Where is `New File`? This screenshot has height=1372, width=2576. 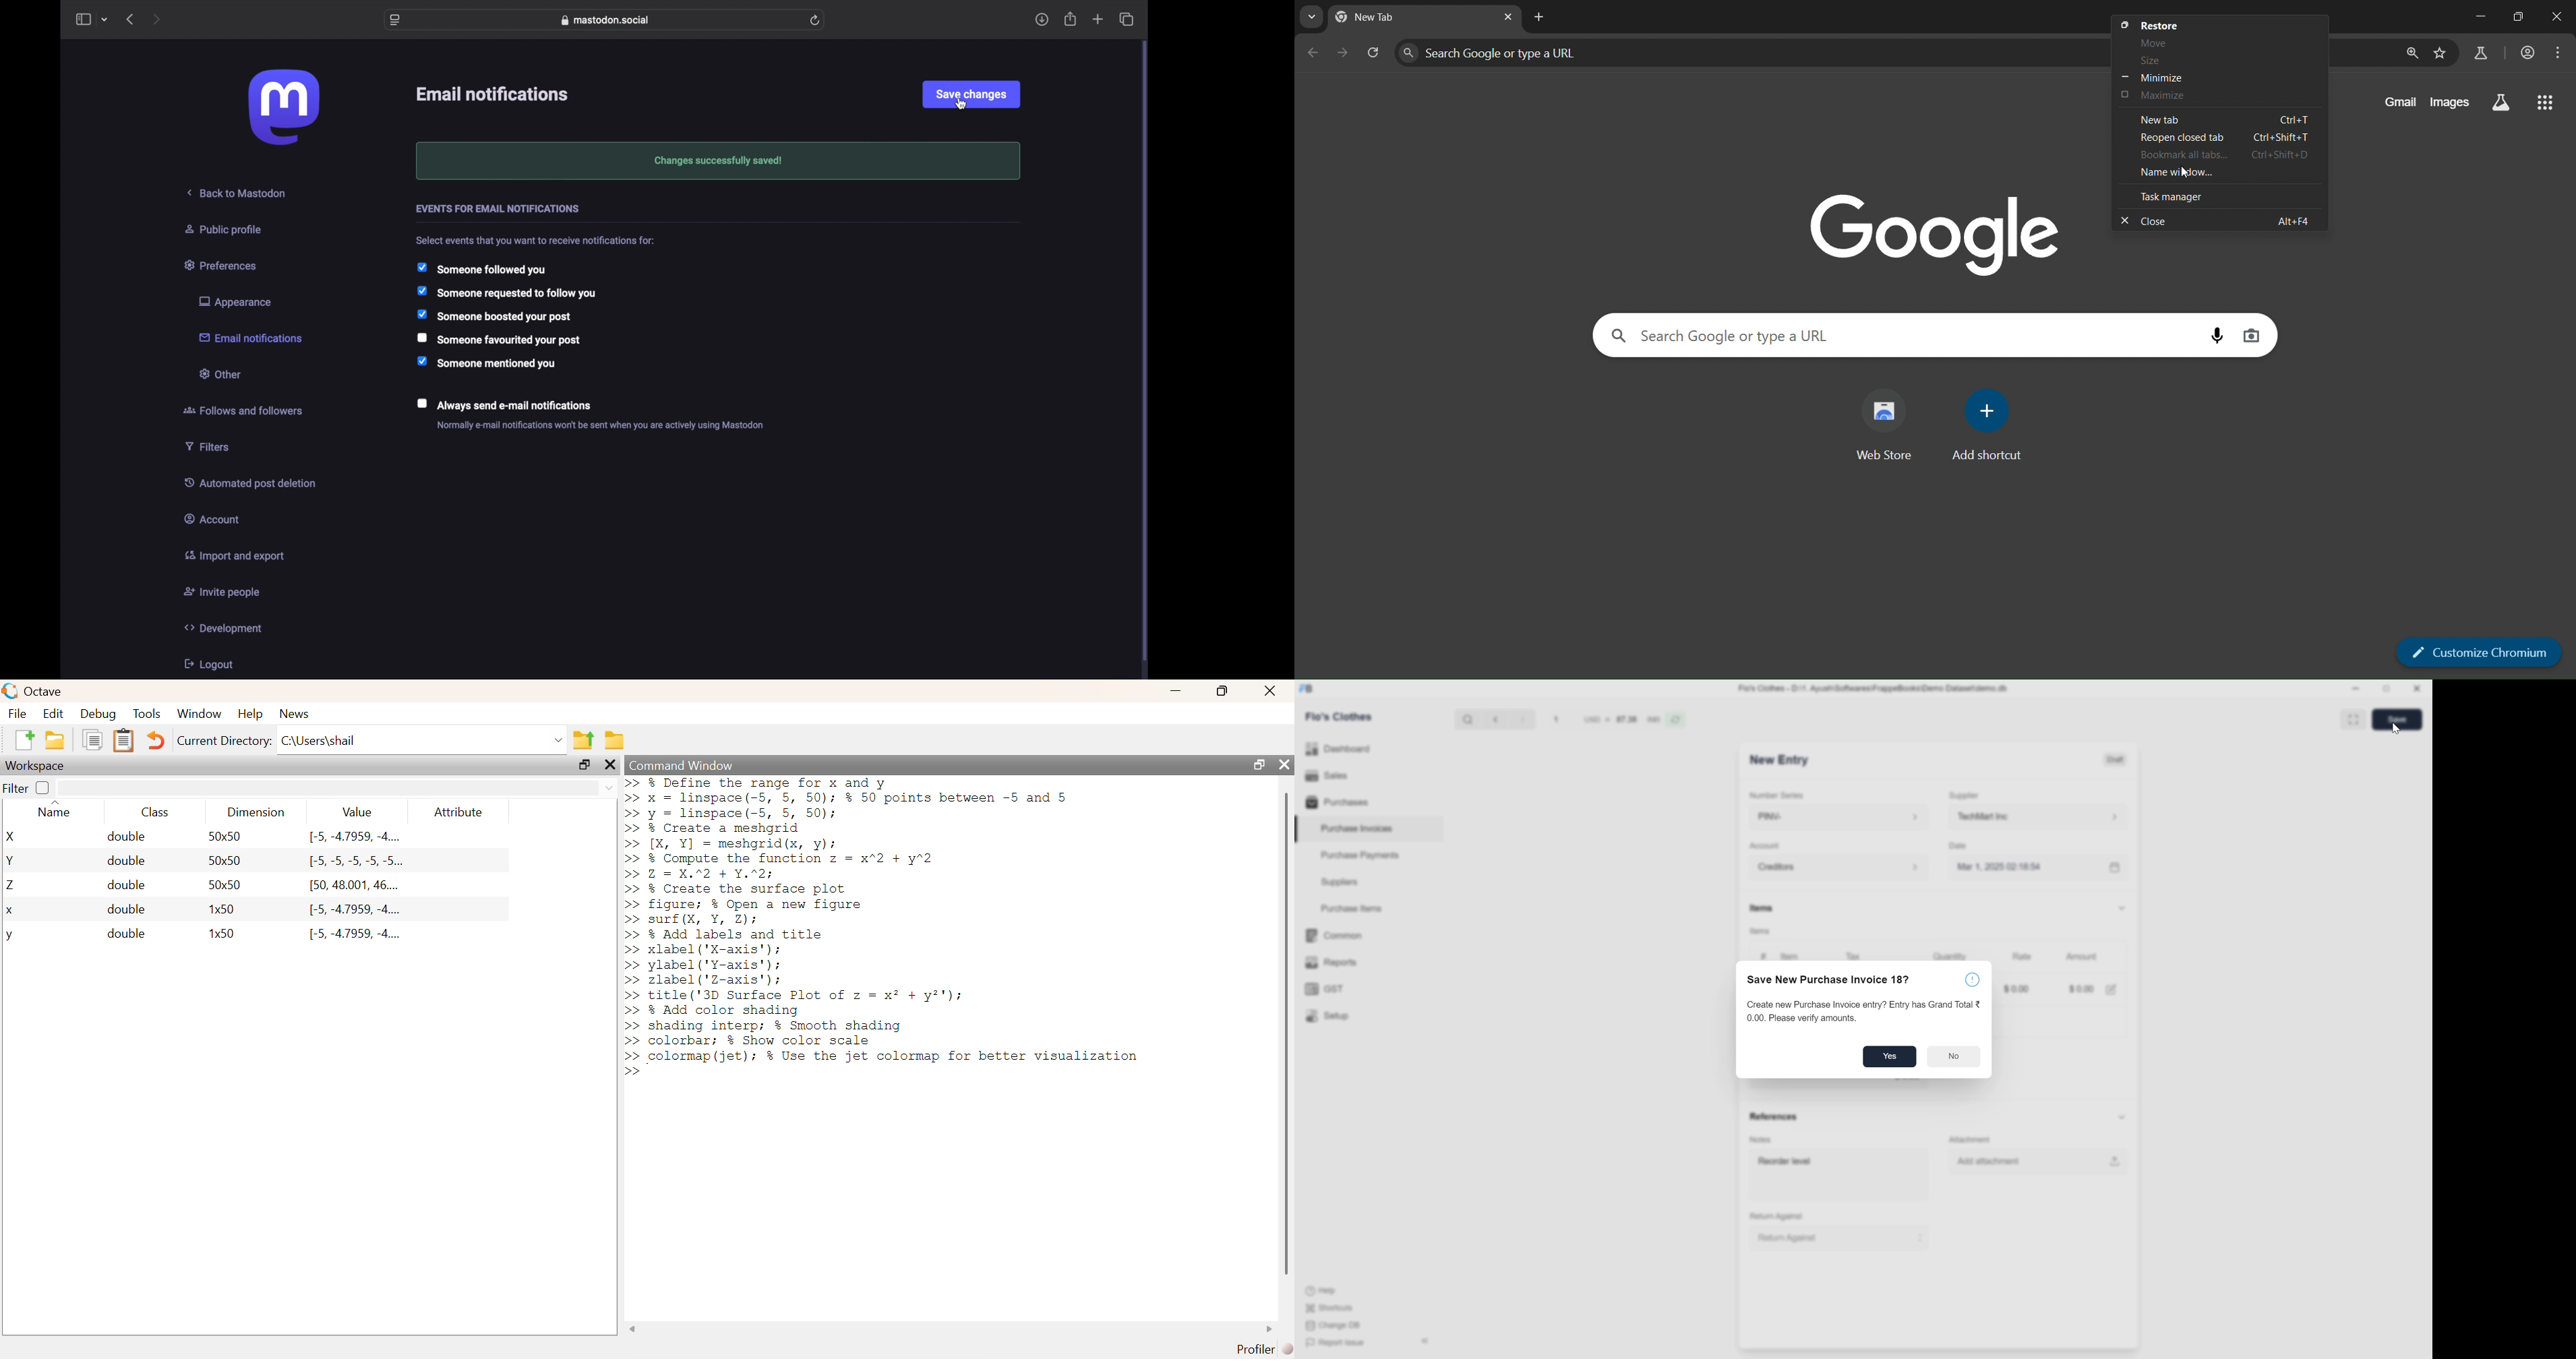
New File is located at coordinates (24, 740).